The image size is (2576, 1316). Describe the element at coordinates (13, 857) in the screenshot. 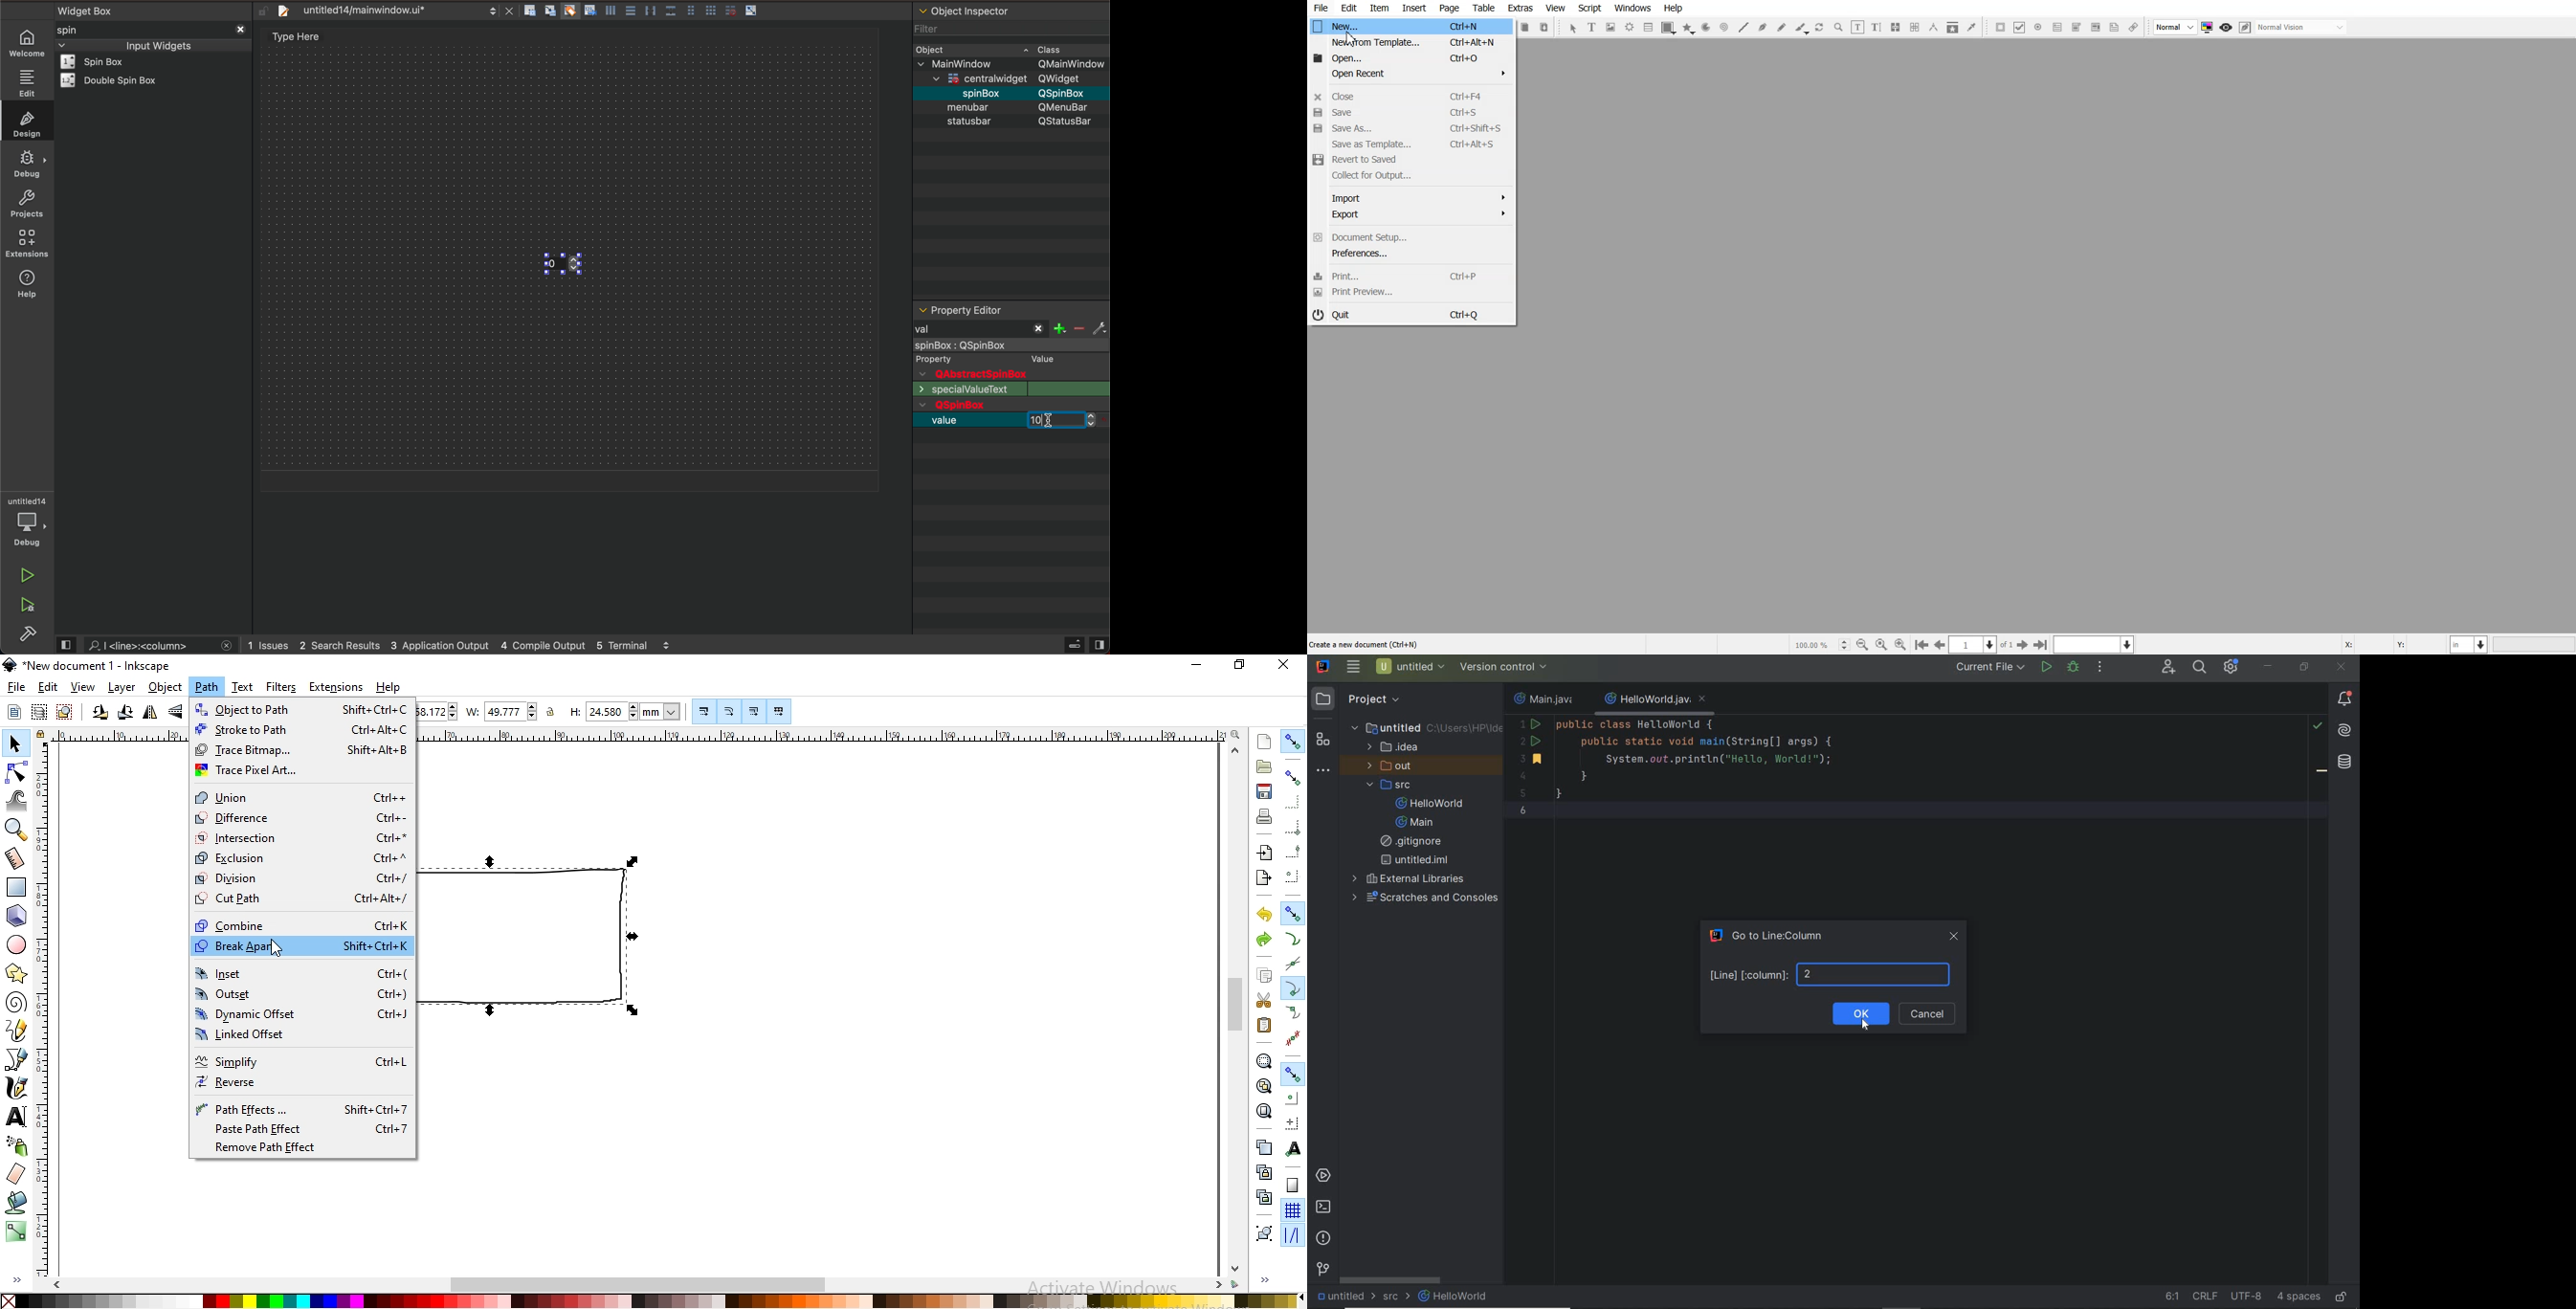

I see `measurement tool` at that location.